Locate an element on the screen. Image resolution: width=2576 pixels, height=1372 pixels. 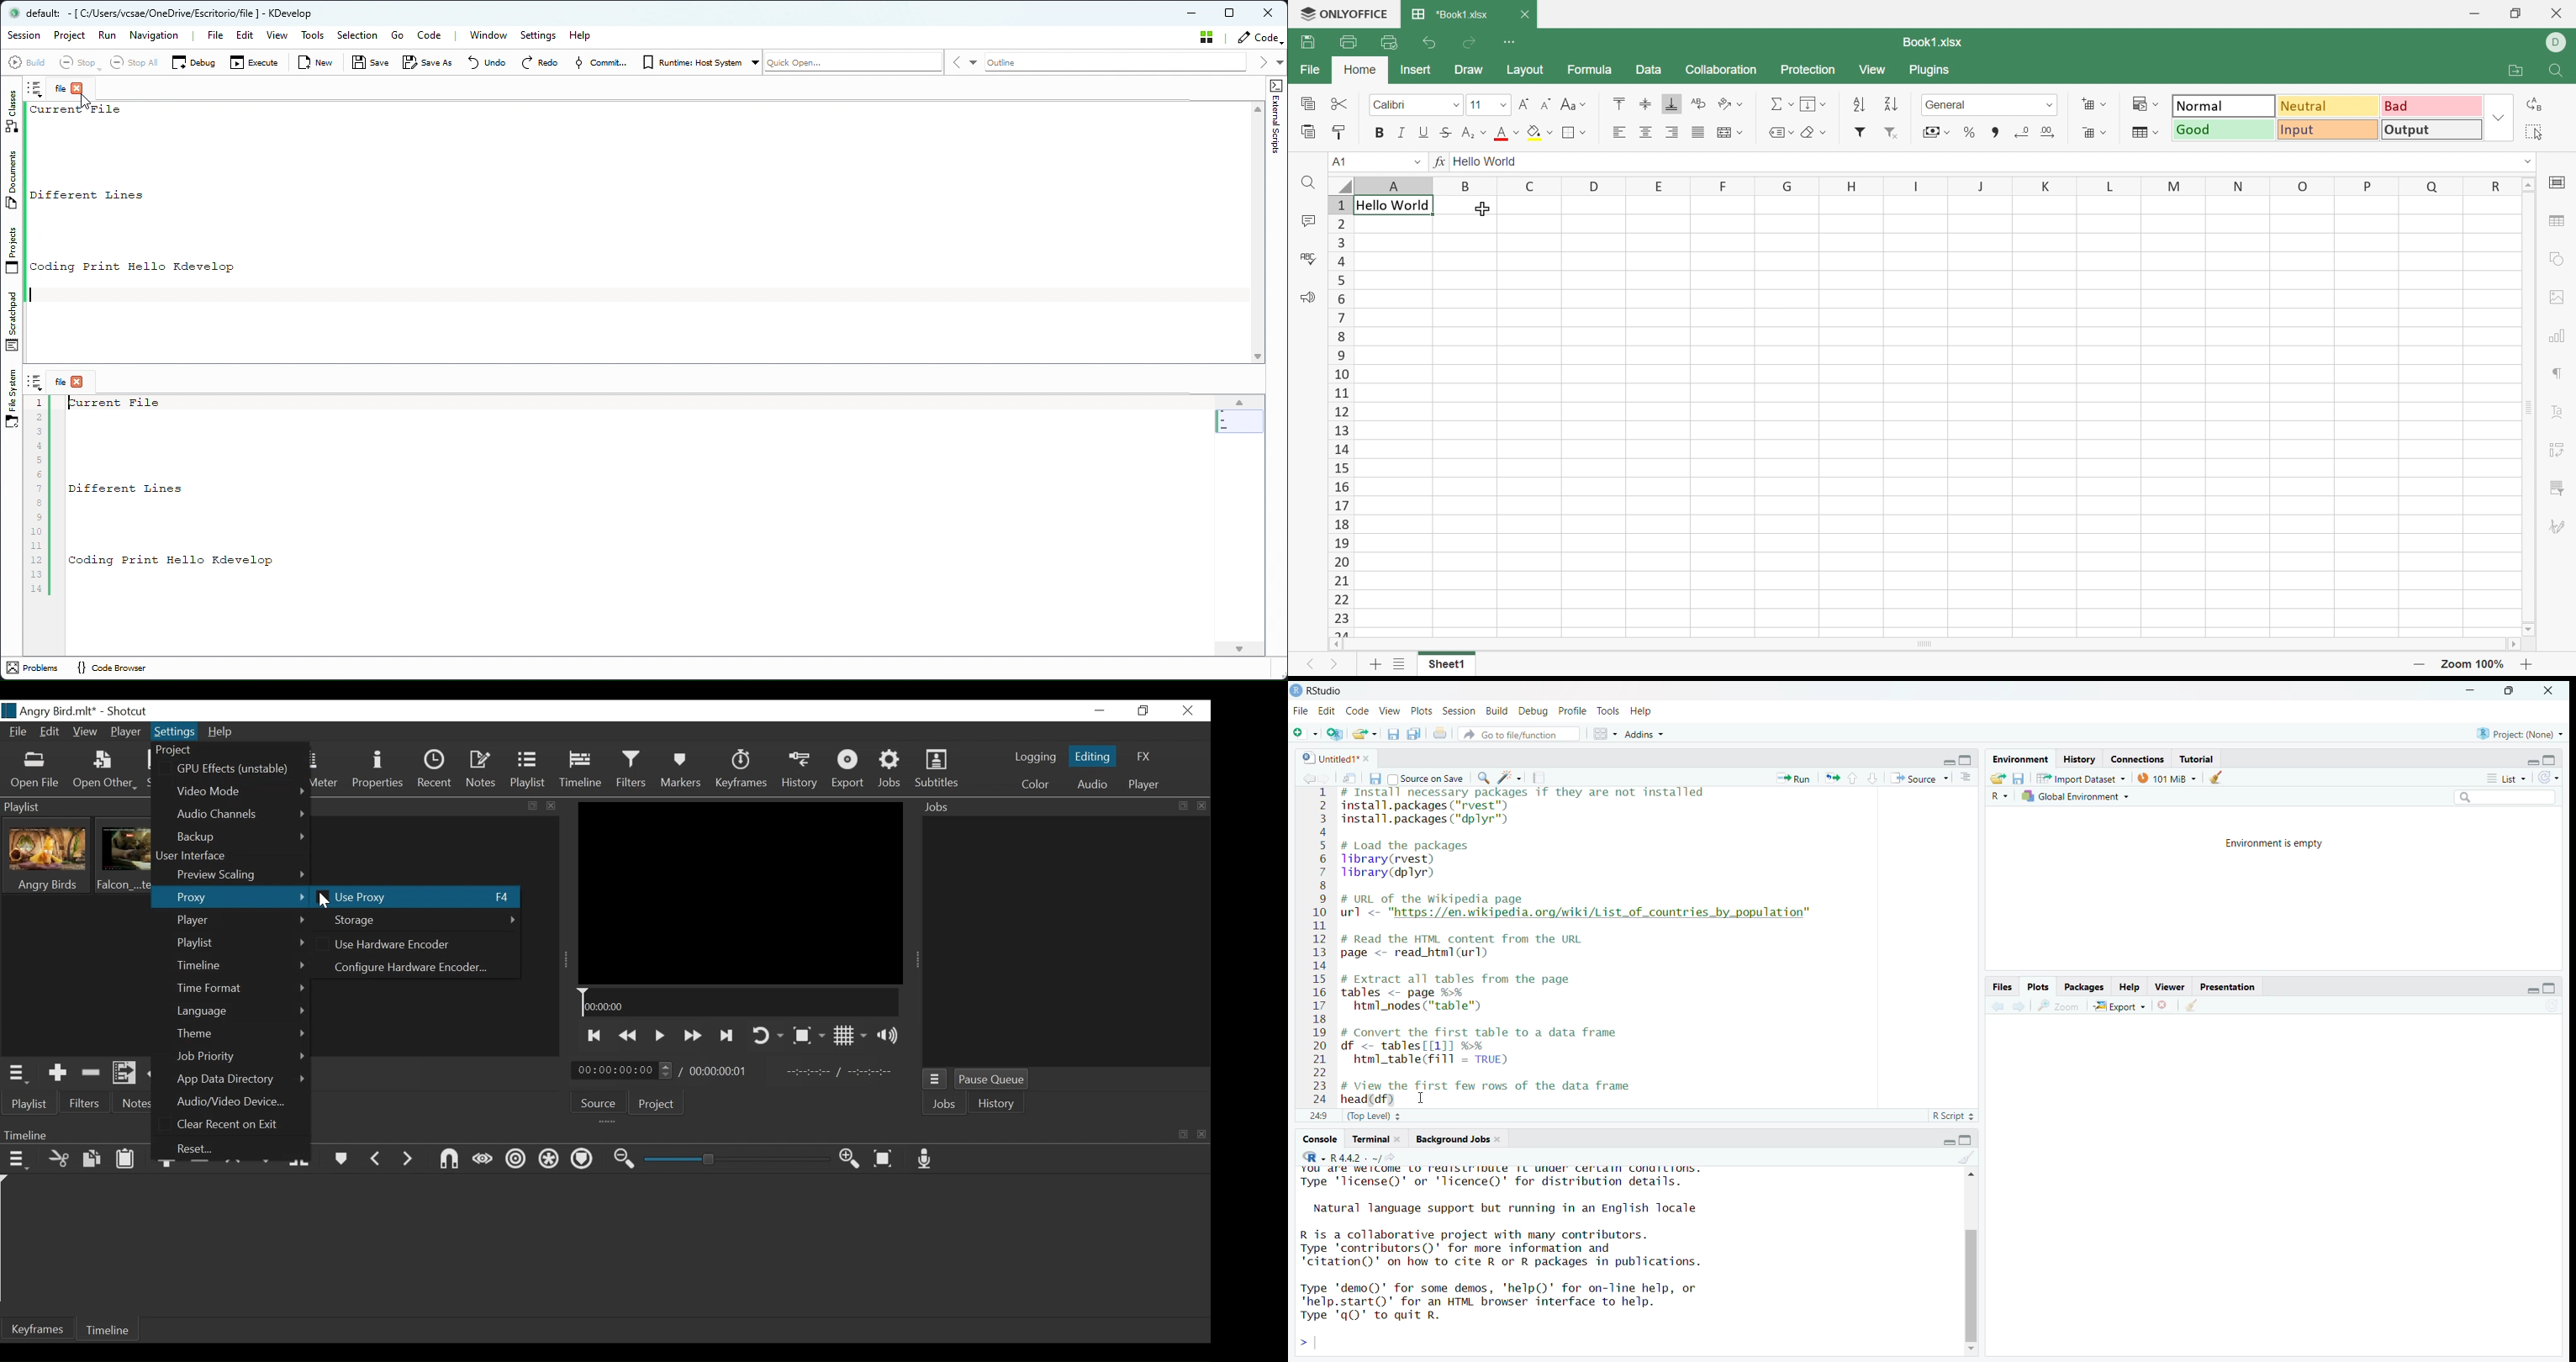
Run is located at coordinates (1793, 778).